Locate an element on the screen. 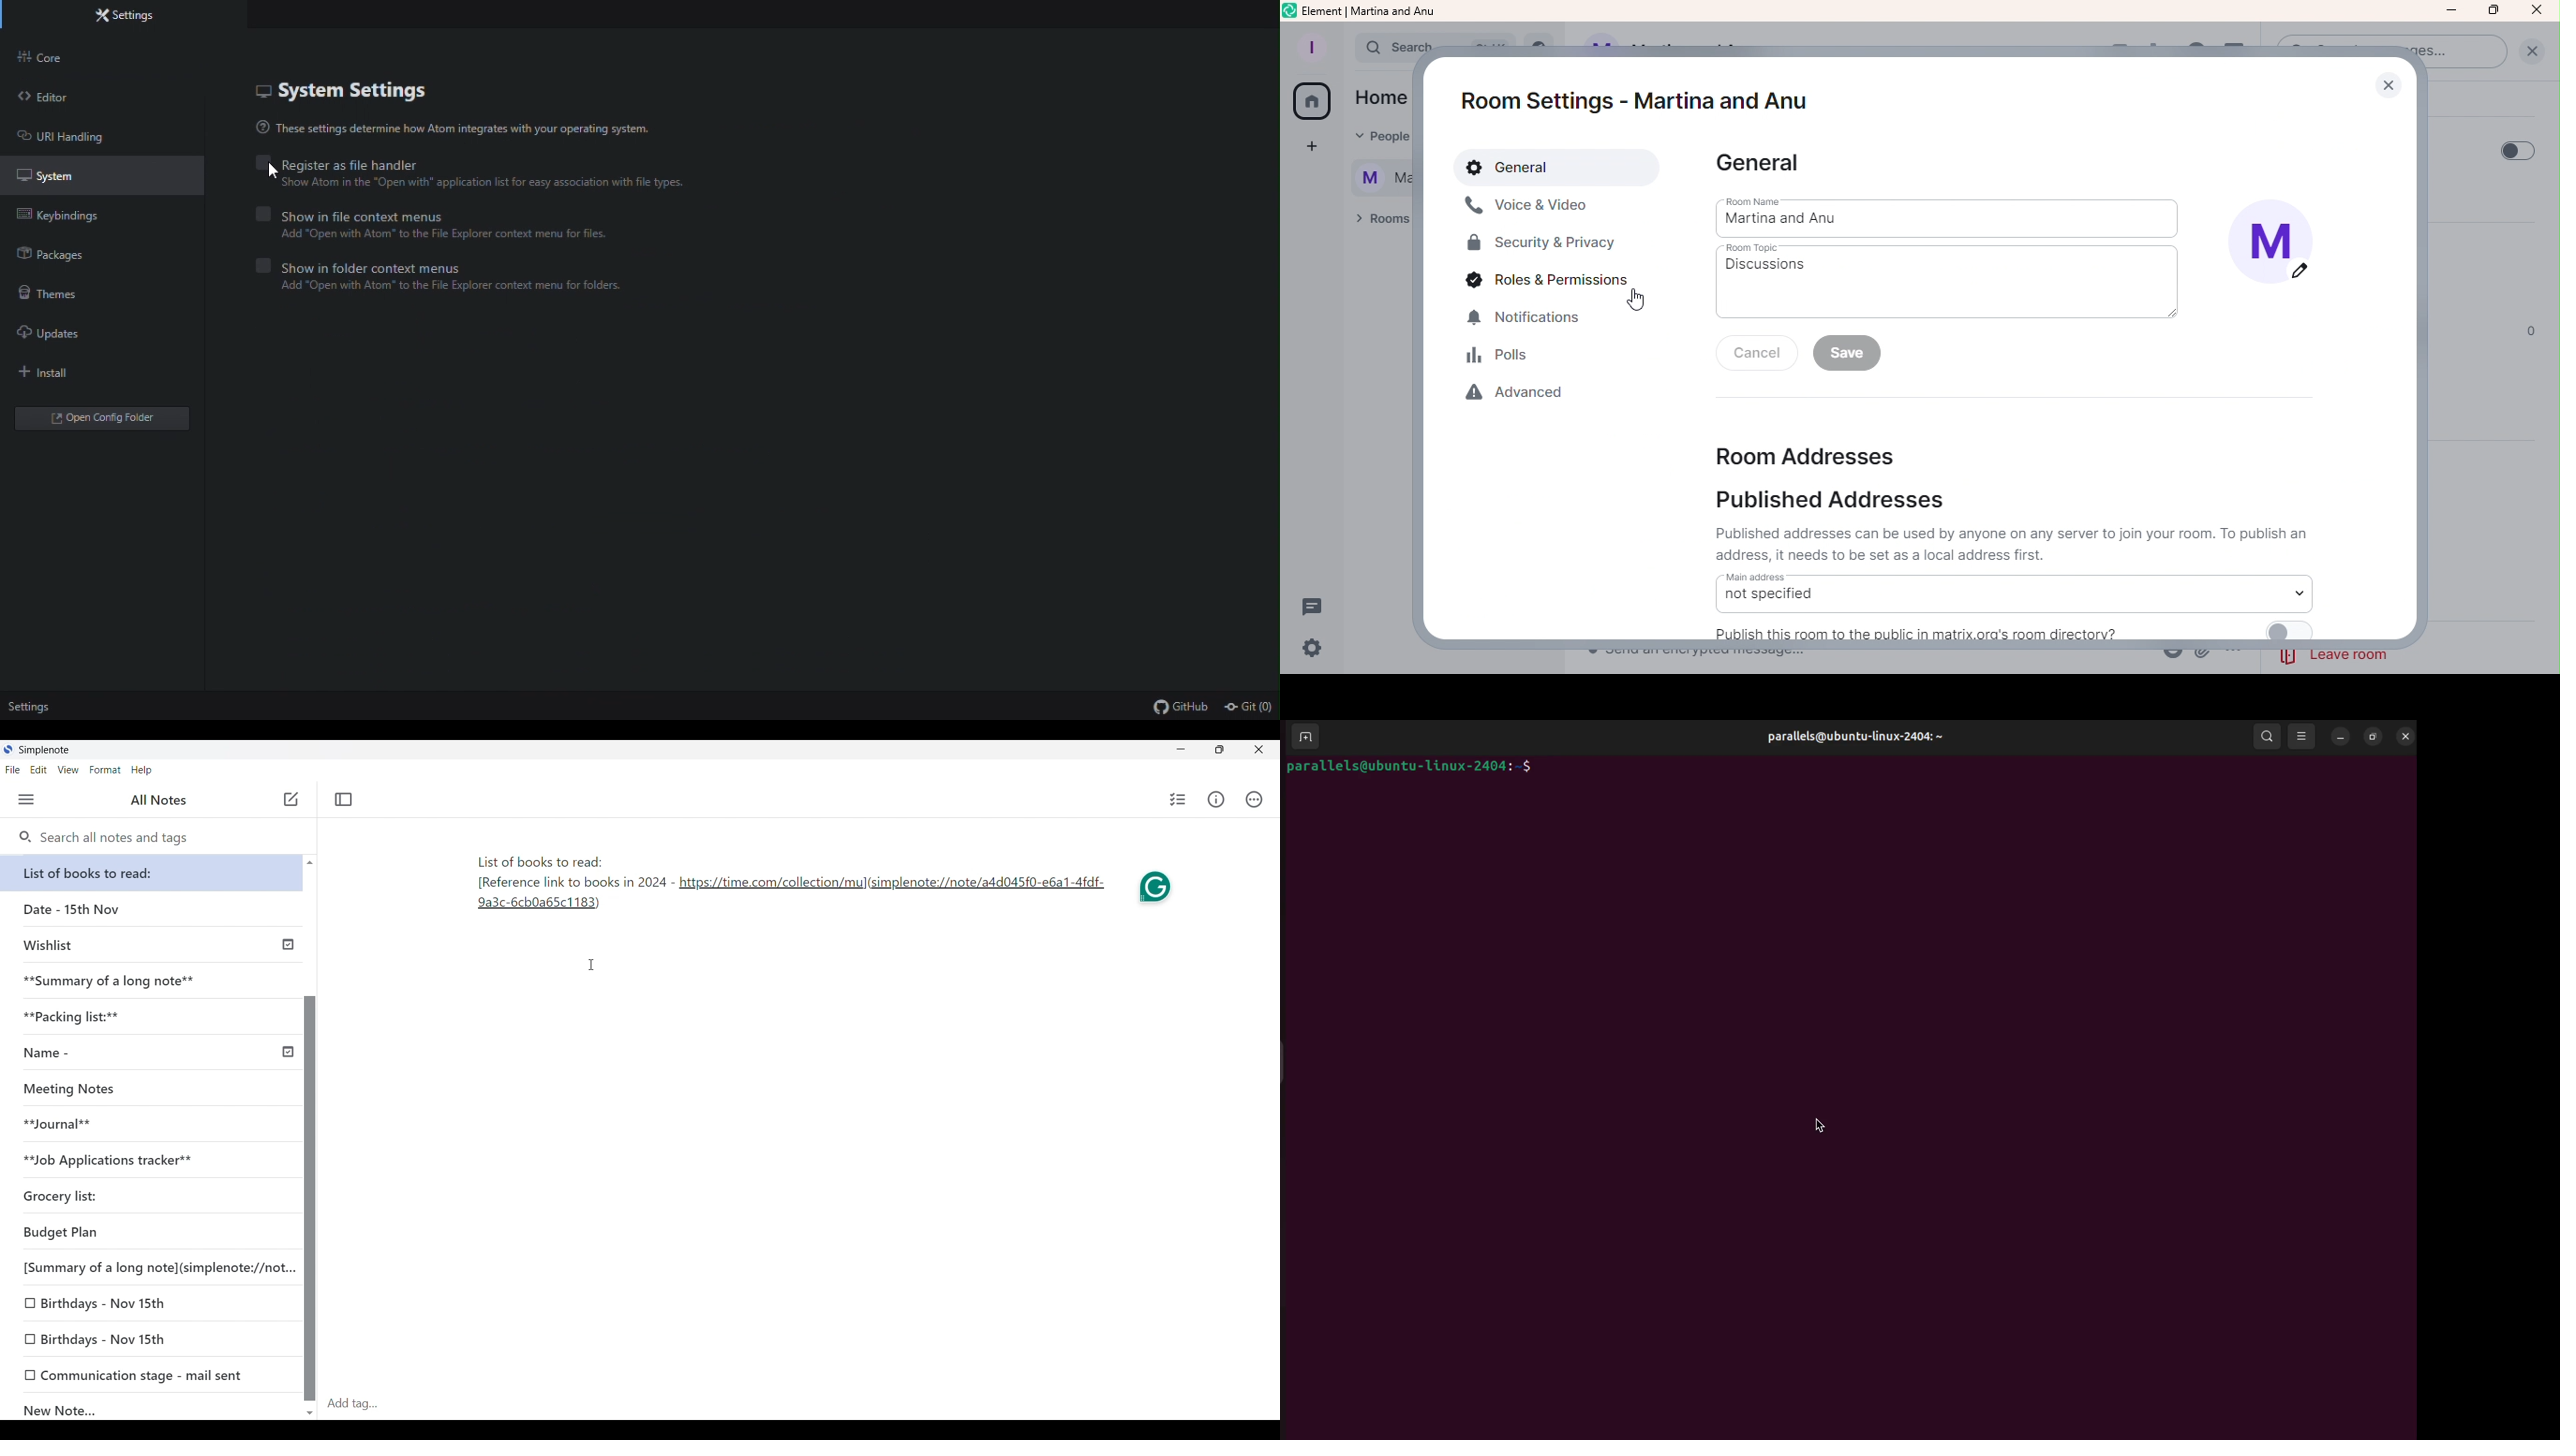 The height and width of the screenshot is (1456, 2576). Birthdays - Nov 15th is located at coordinates (151, 1304).